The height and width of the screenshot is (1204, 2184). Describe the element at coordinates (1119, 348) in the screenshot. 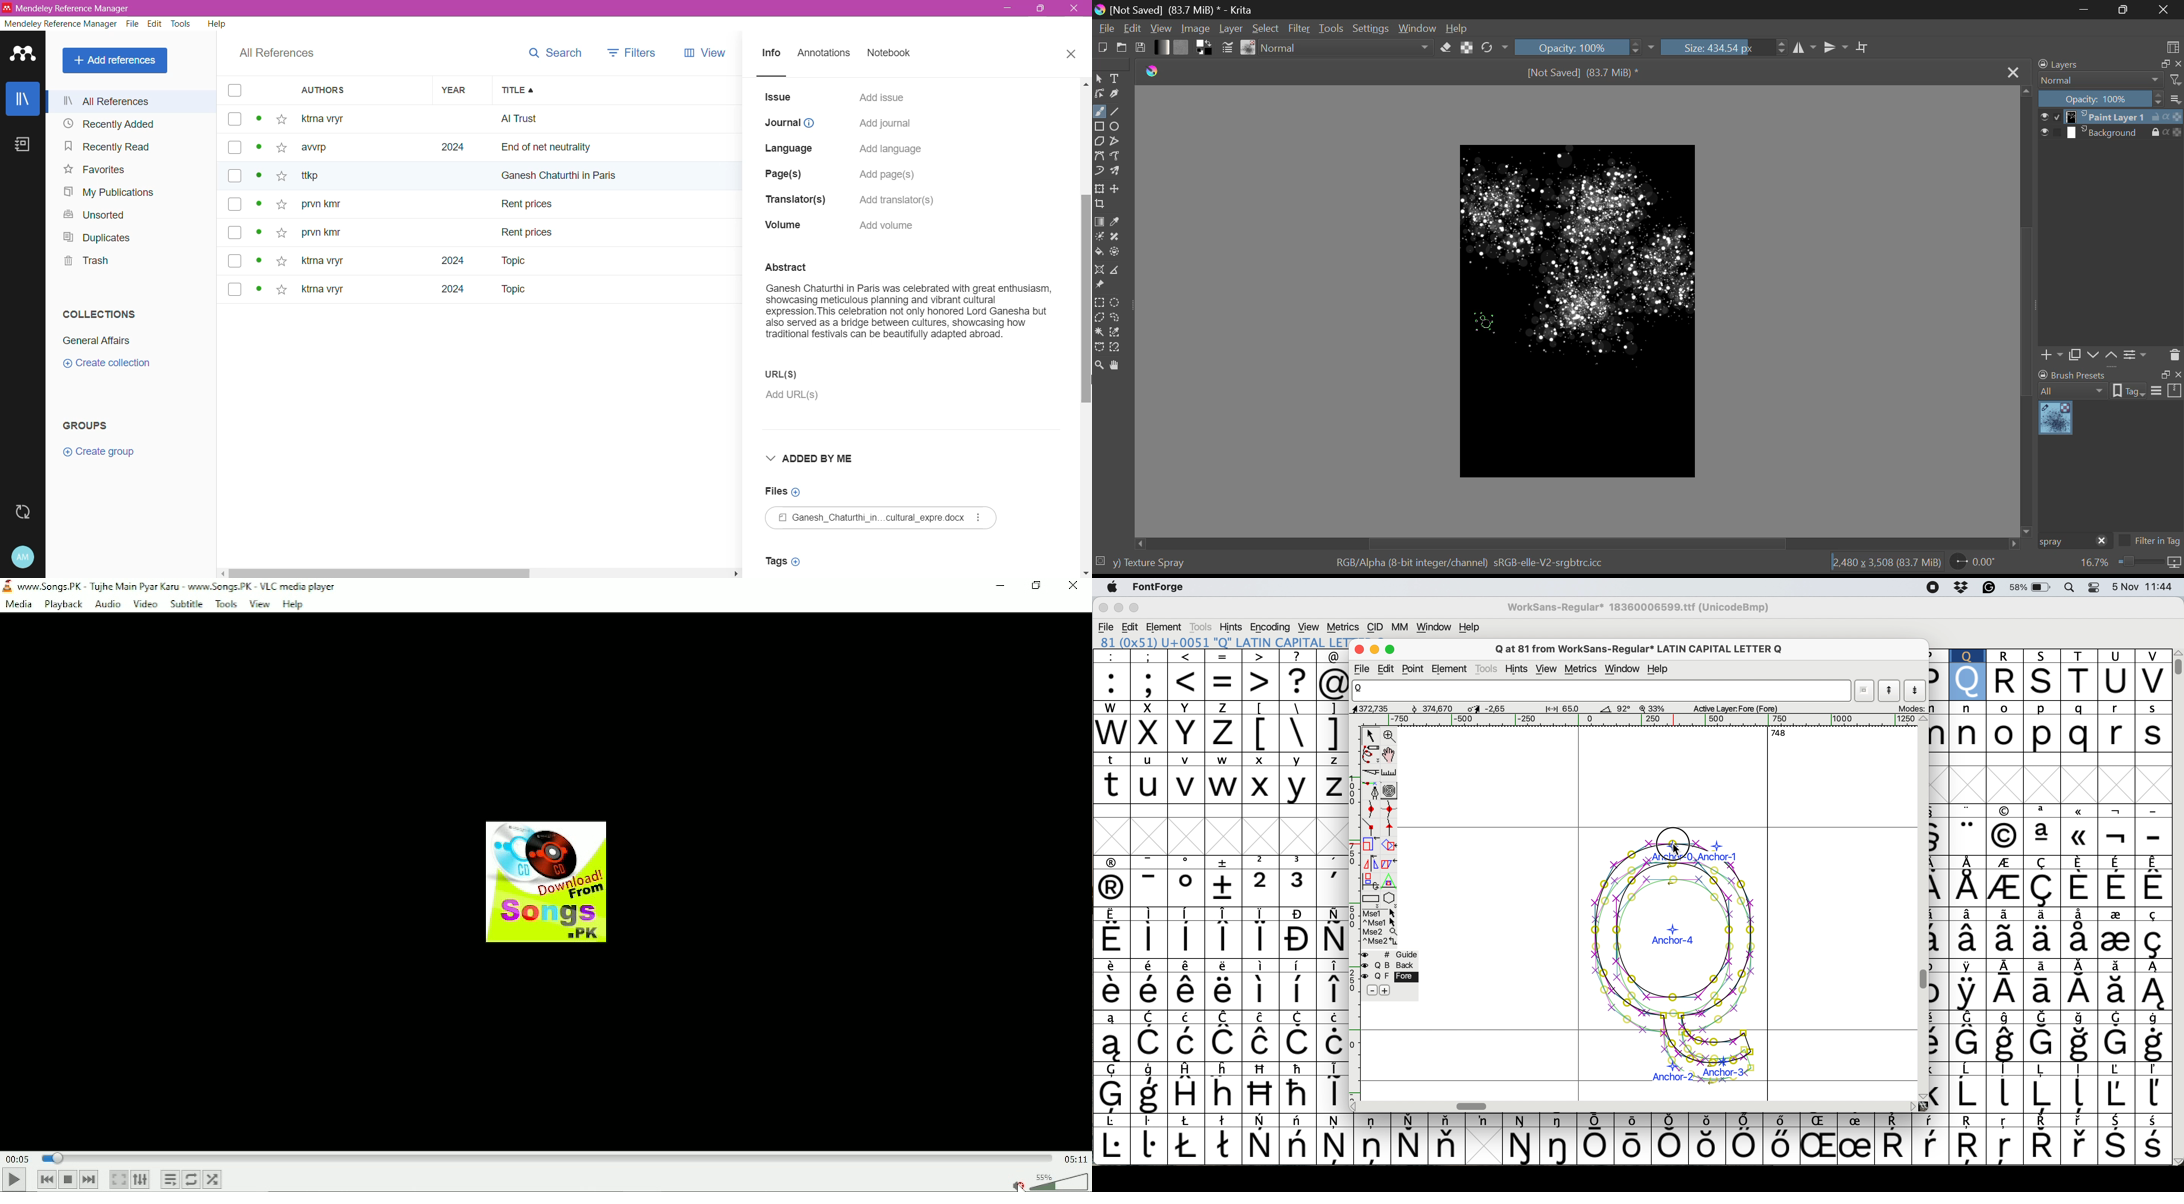

I see `Magnetic Selection` at that location.